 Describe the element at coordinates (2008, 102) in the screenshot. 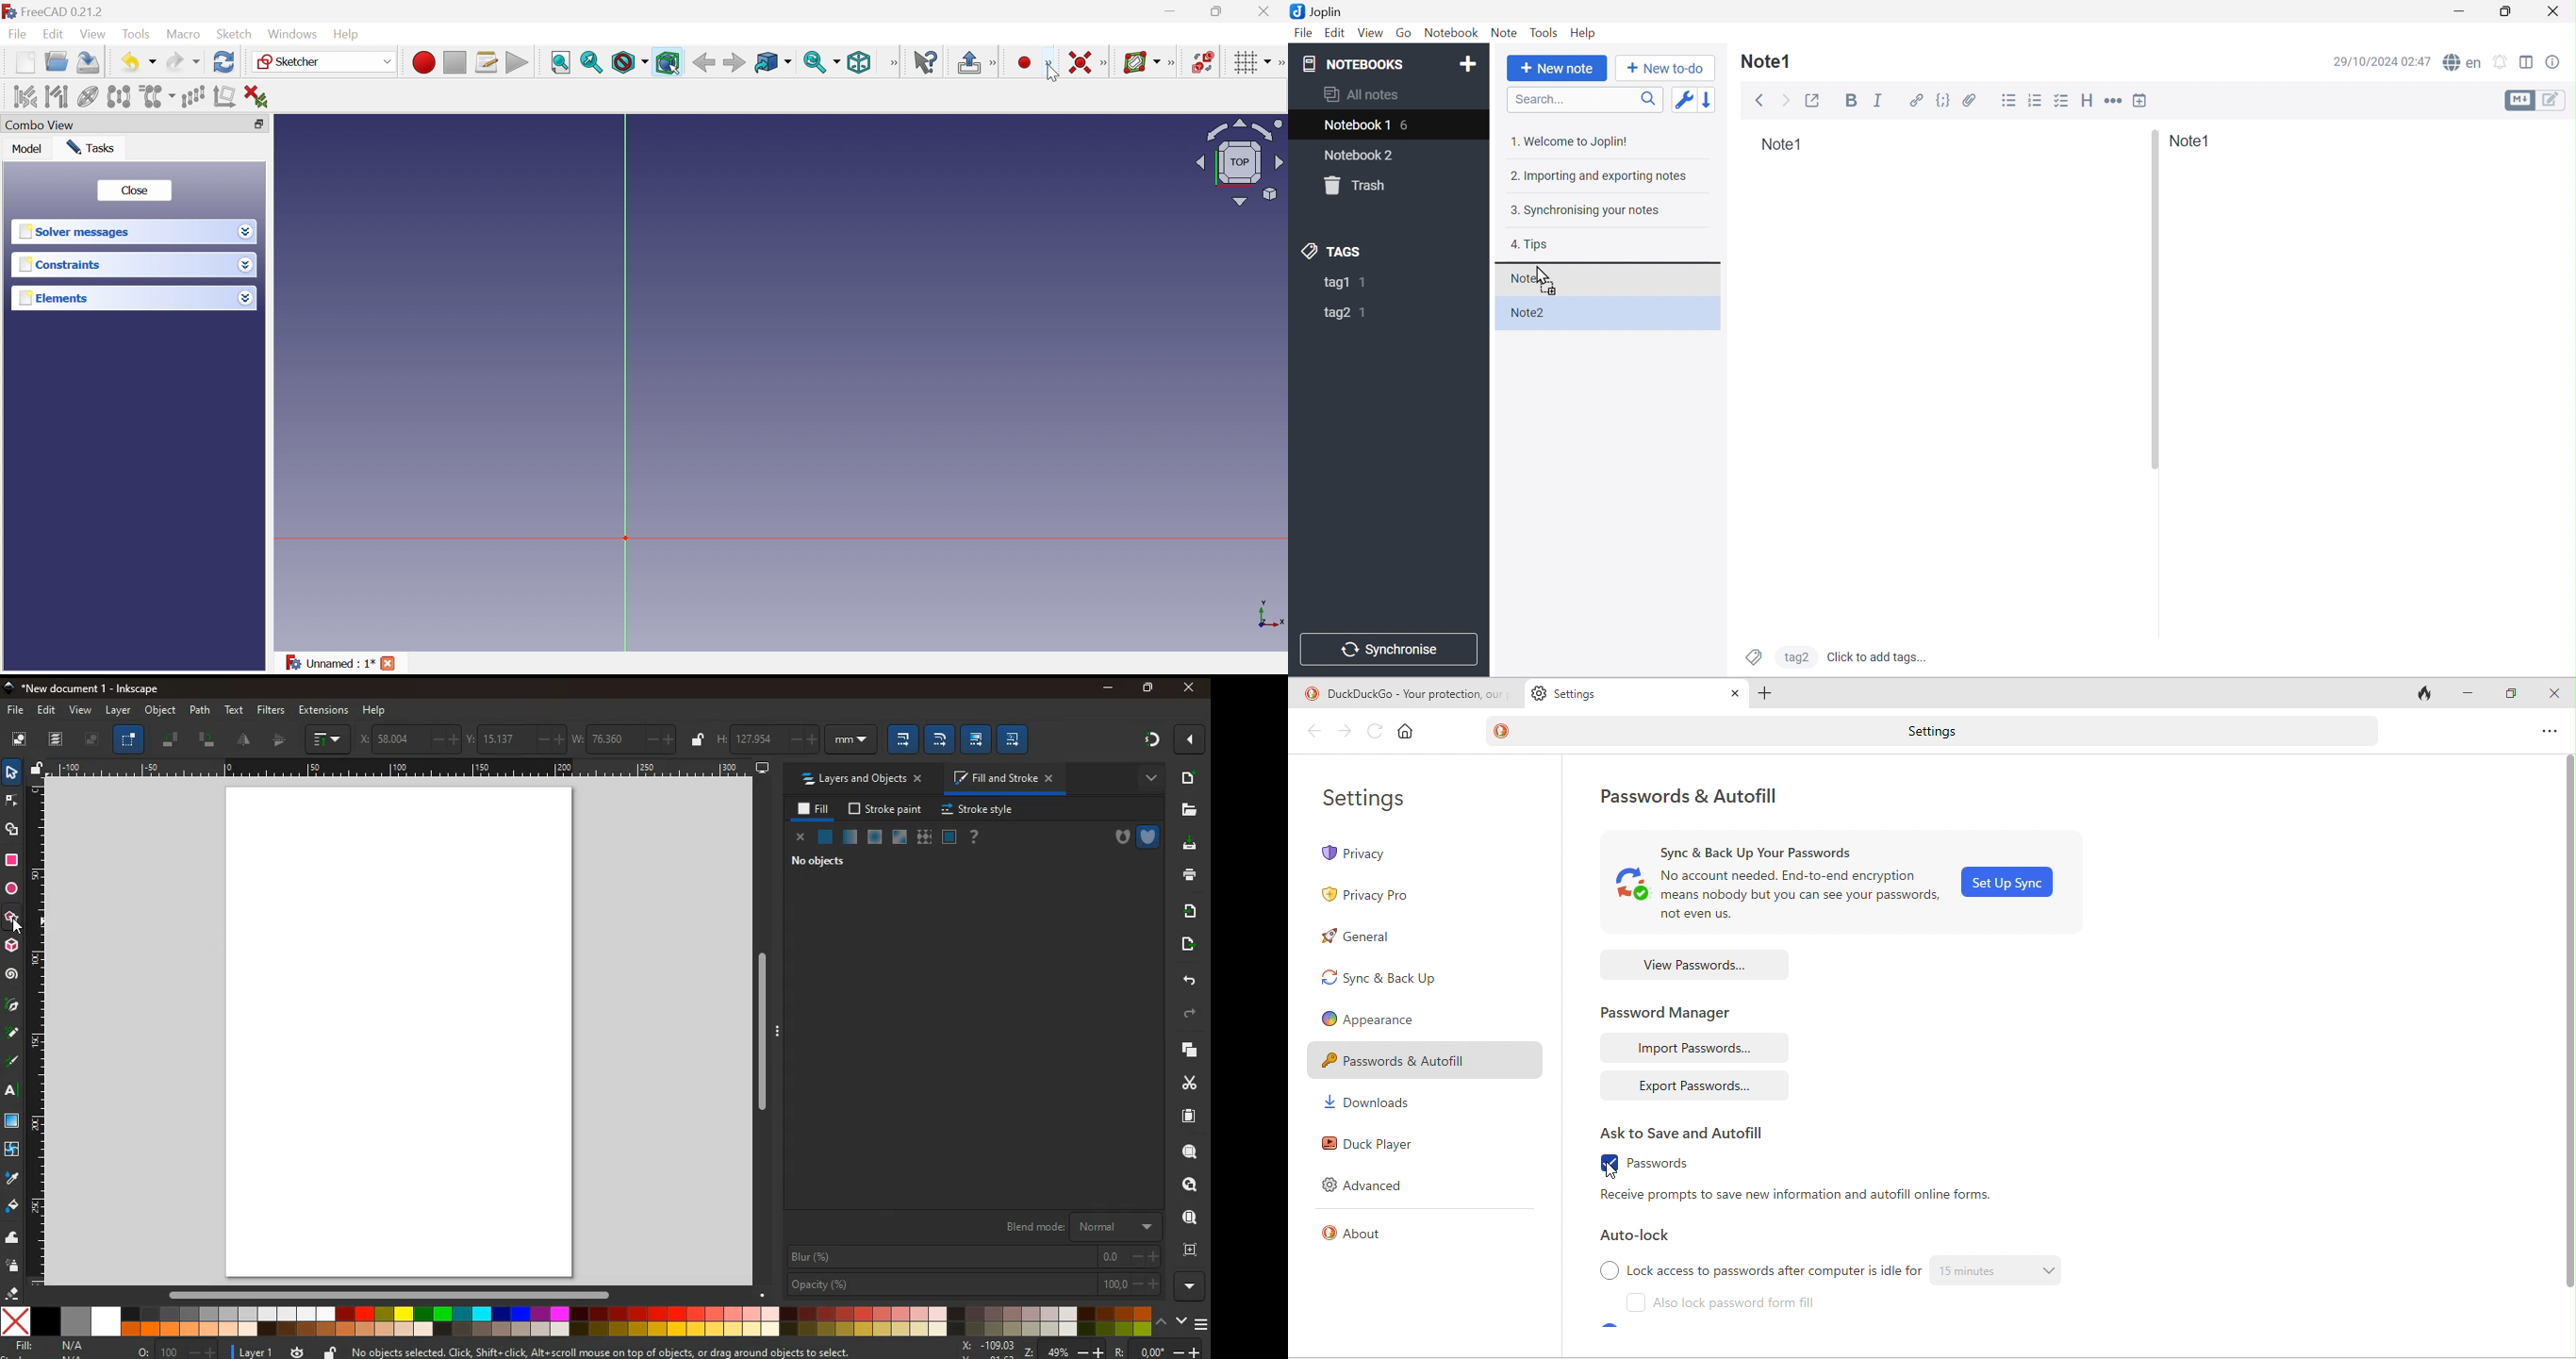

I see `Bulleted list` at that location.